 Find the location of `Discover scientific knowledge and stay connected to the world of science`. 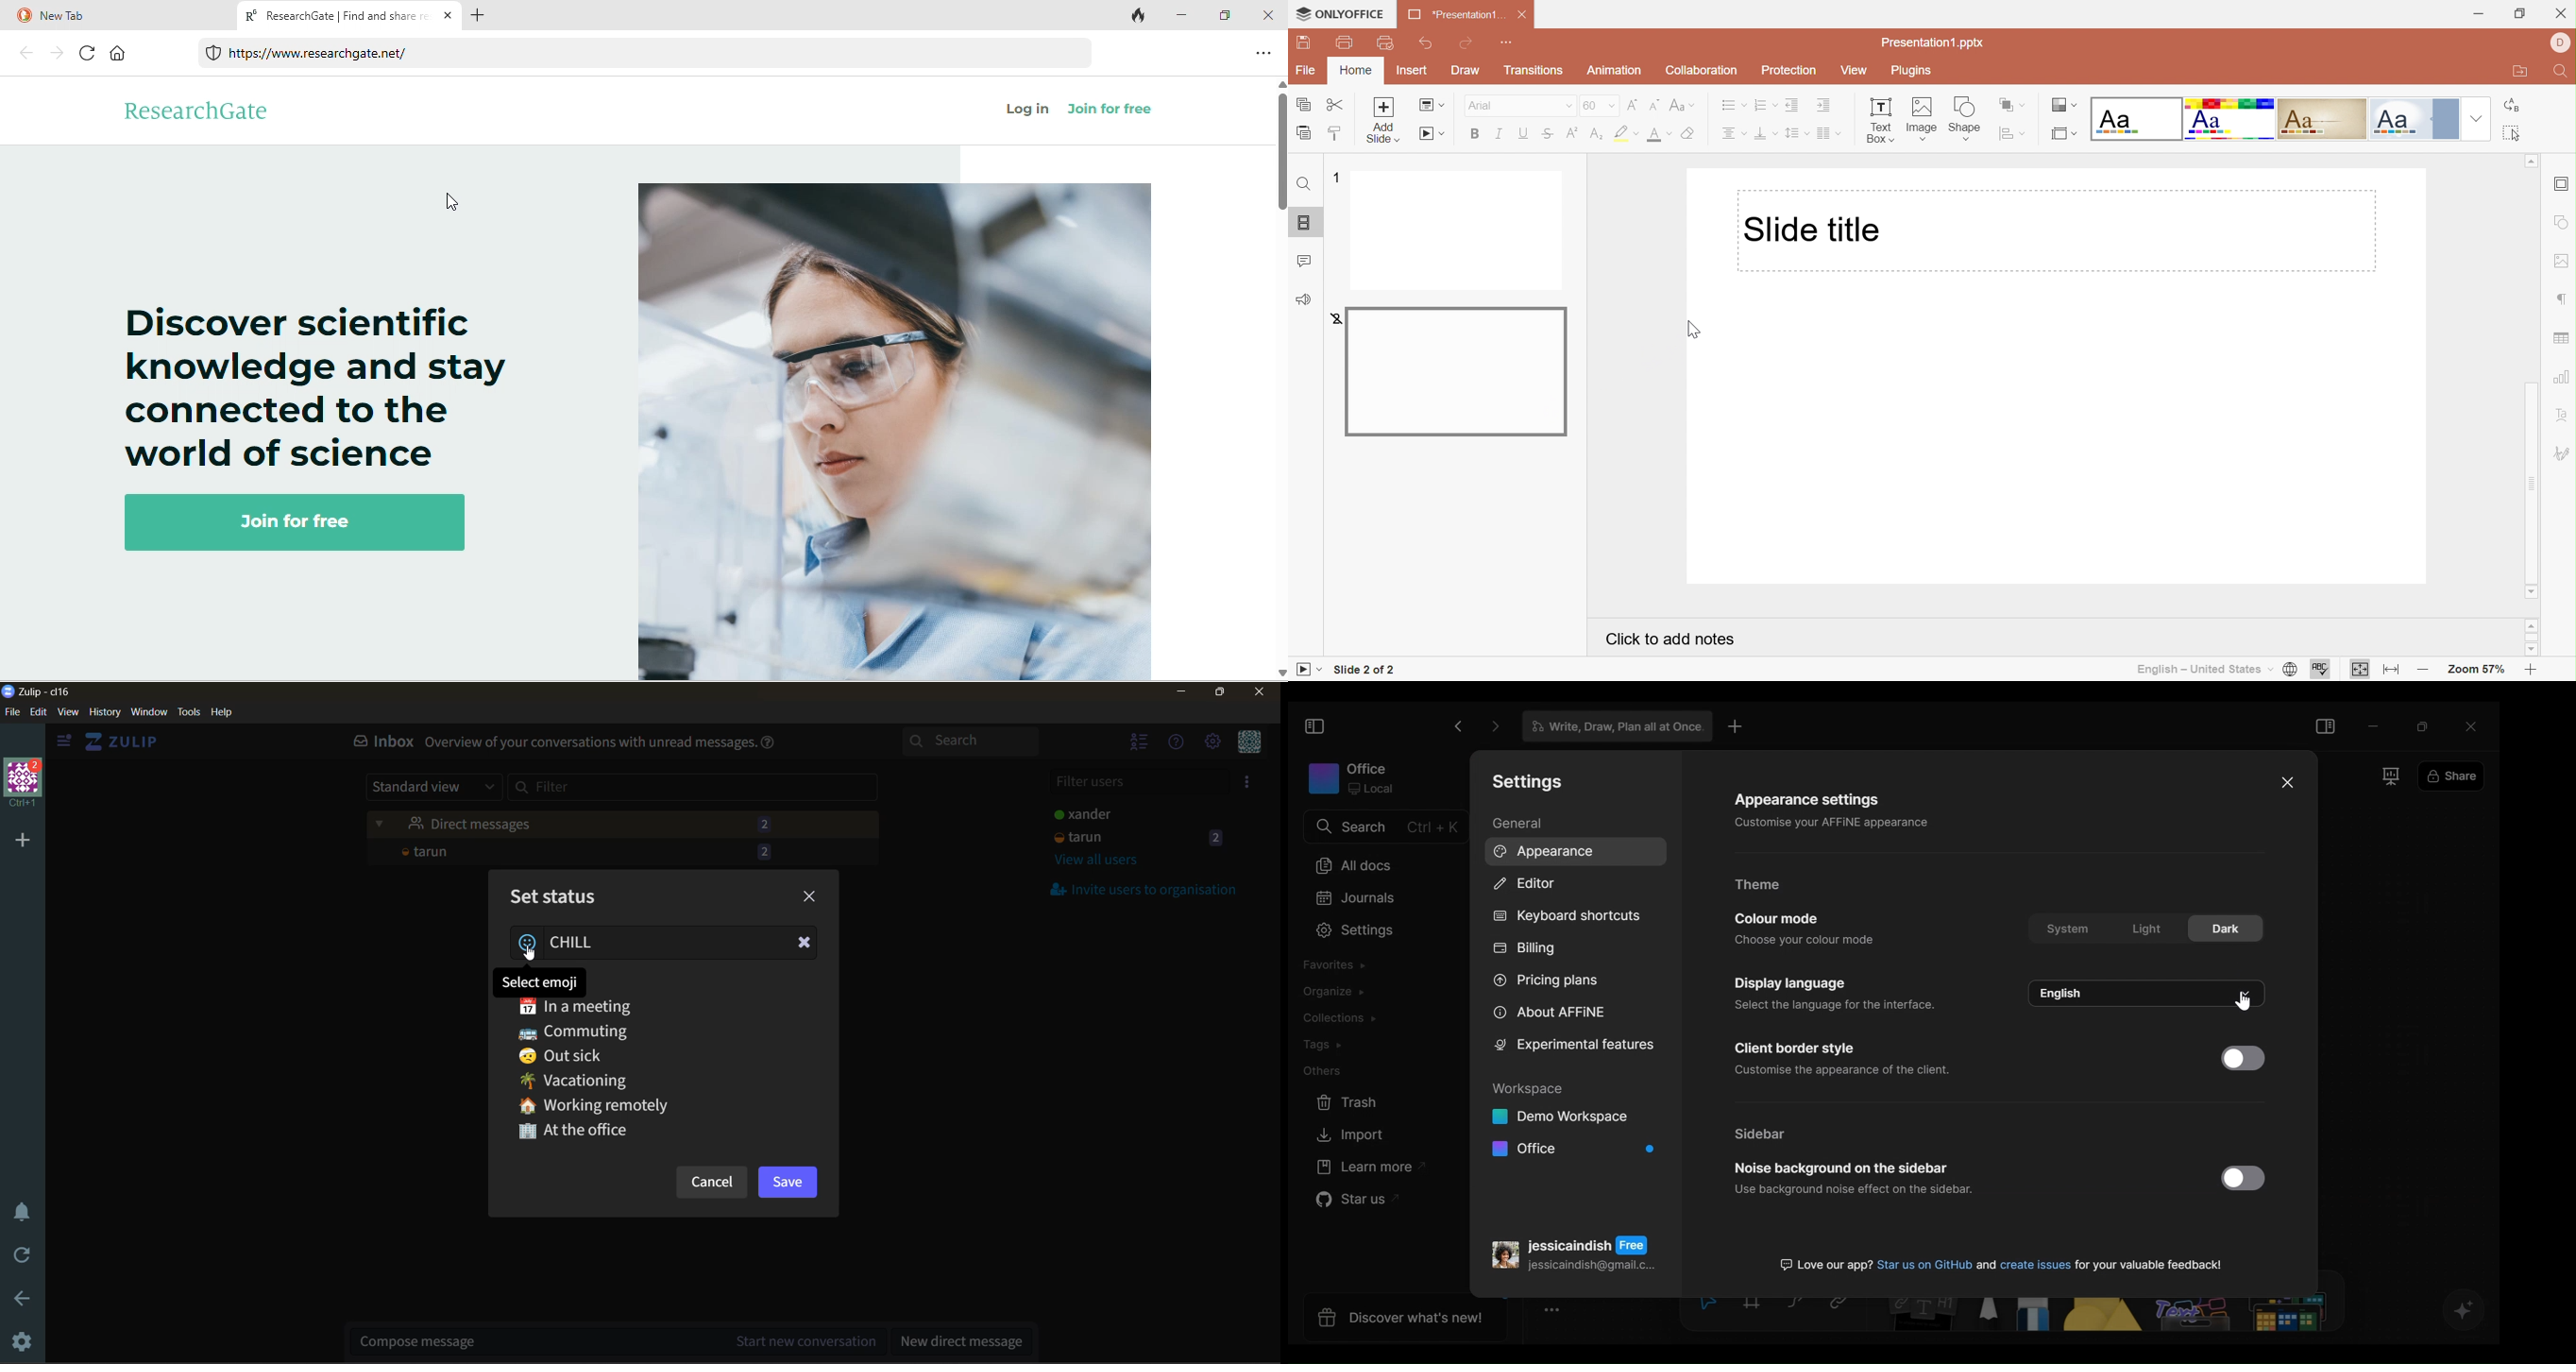

Discover scientific knowledge and stay connected to the world of science is located at coordinates (317, 385).